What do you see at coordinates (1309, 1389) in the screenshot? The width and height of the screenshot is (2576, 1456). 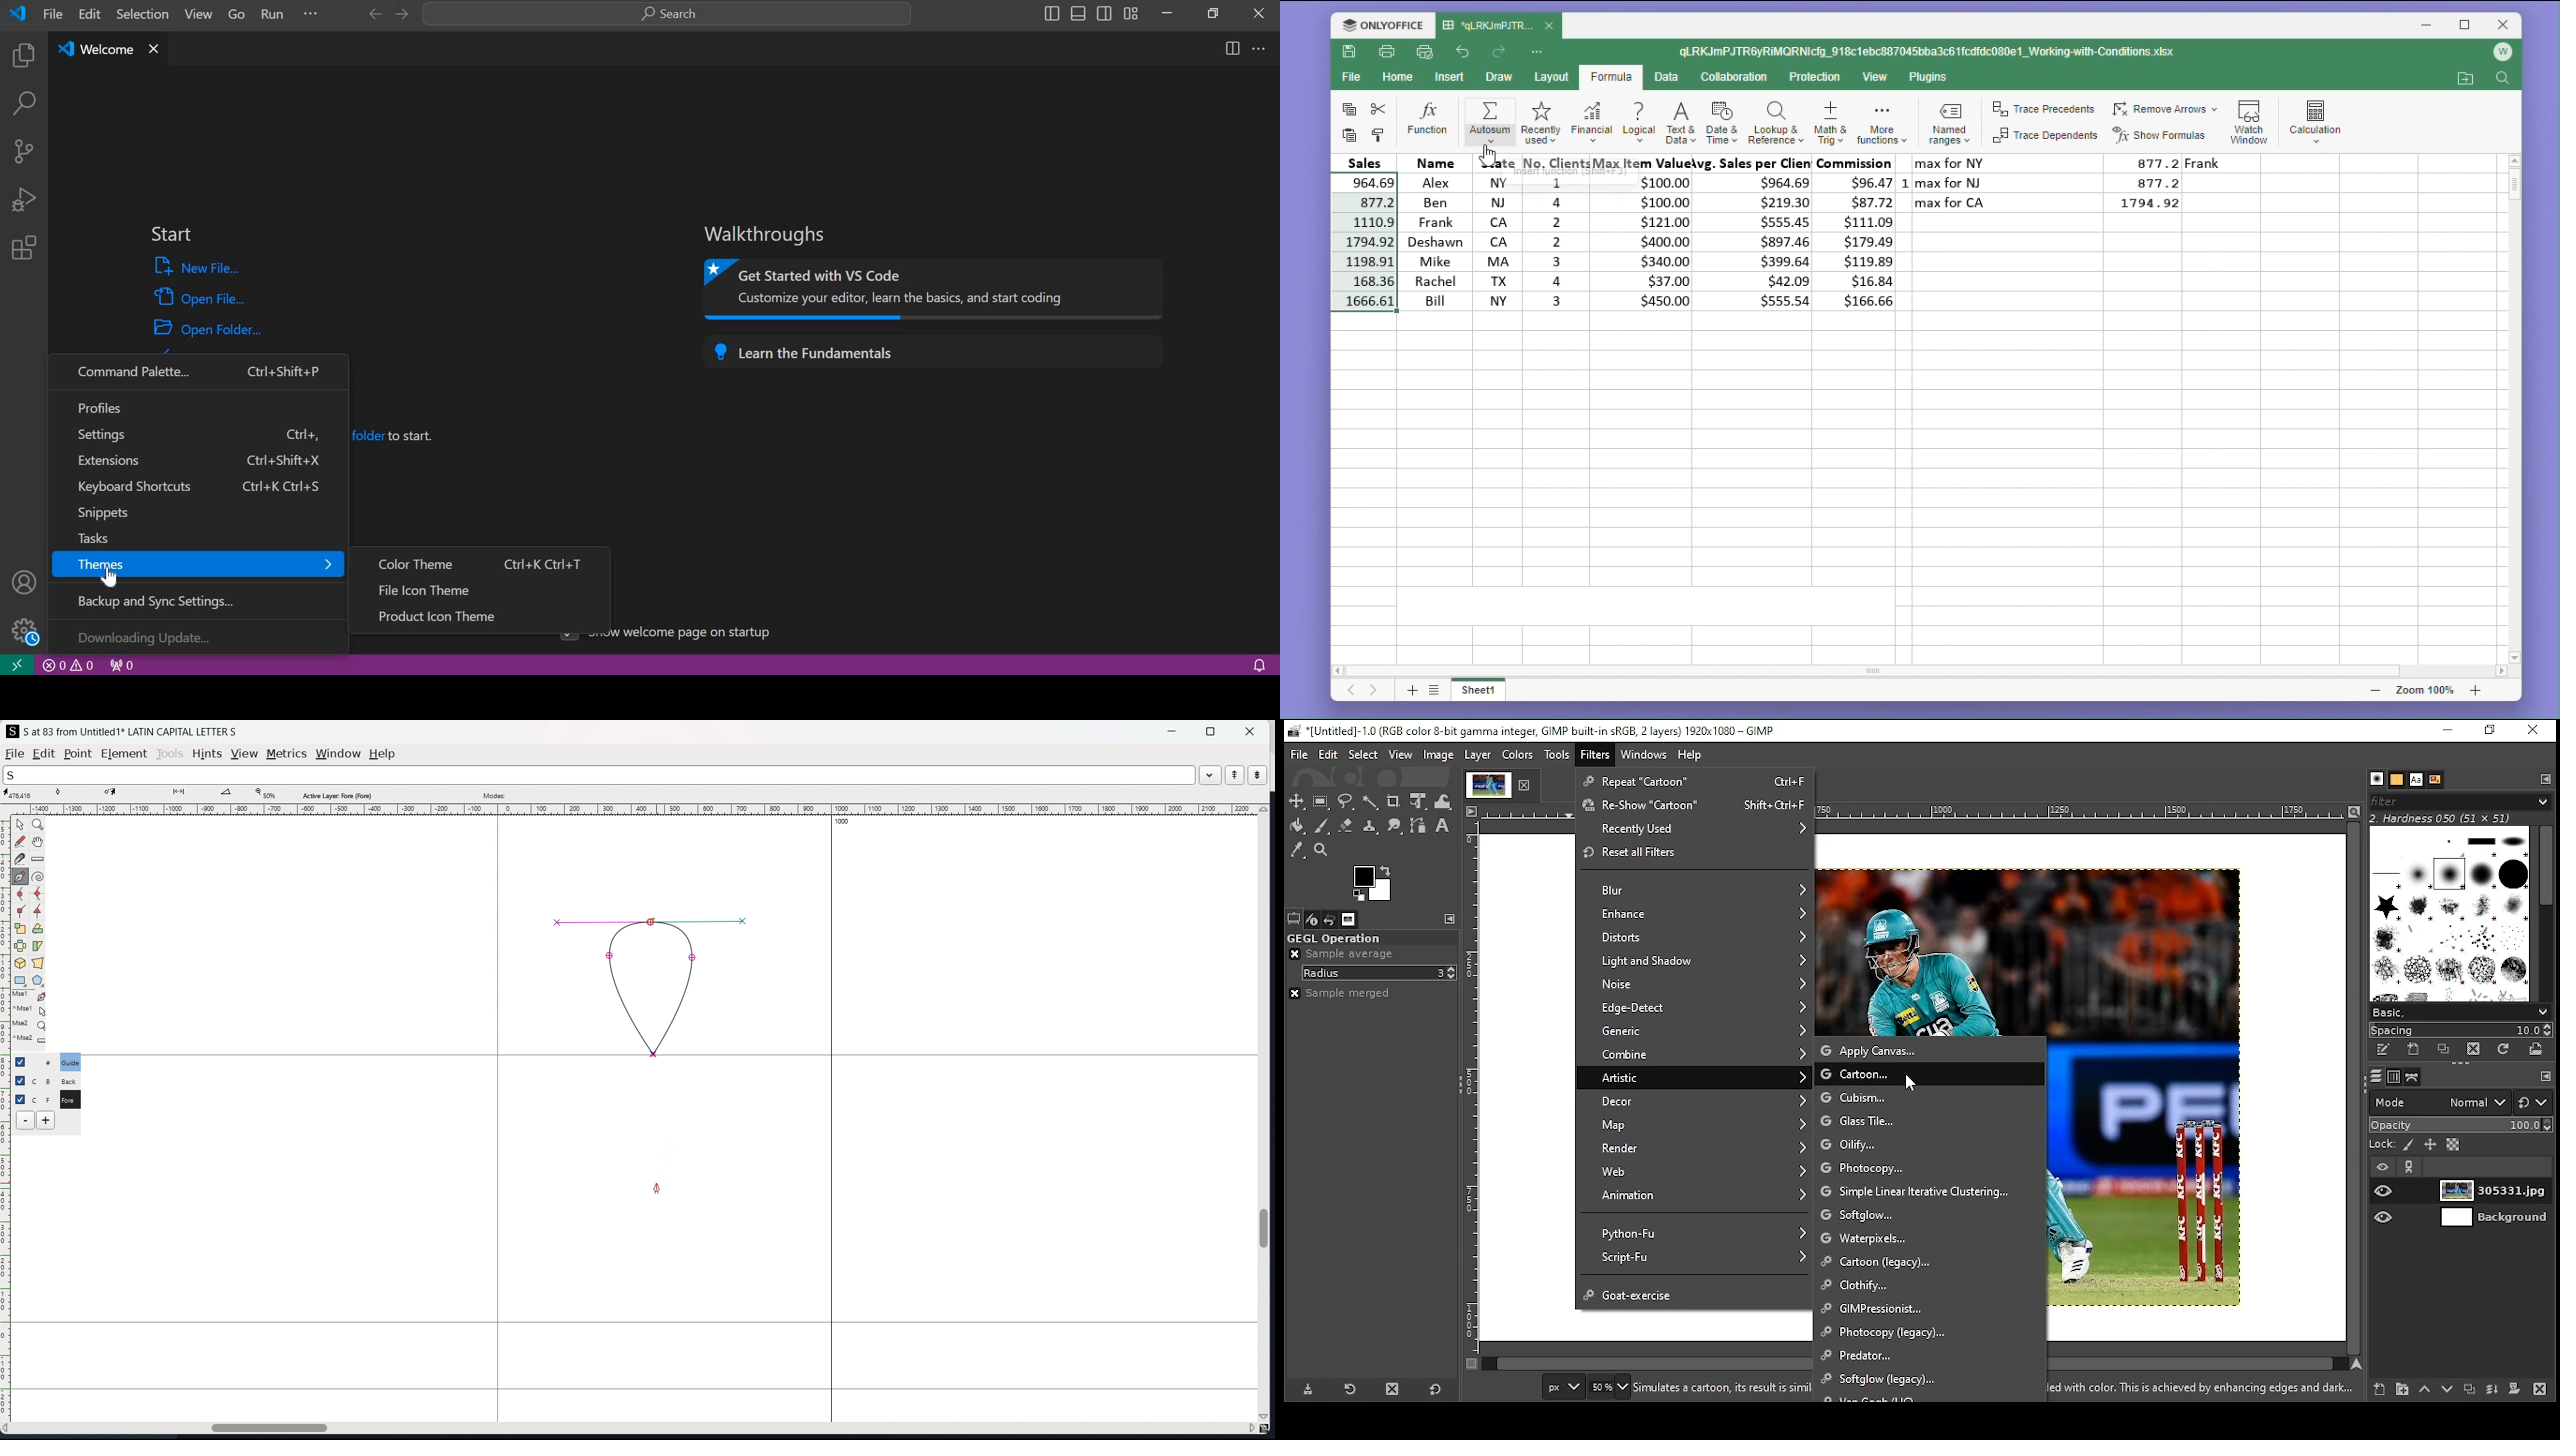 I see `save tool preset` at bounding box center [1309, 1389].